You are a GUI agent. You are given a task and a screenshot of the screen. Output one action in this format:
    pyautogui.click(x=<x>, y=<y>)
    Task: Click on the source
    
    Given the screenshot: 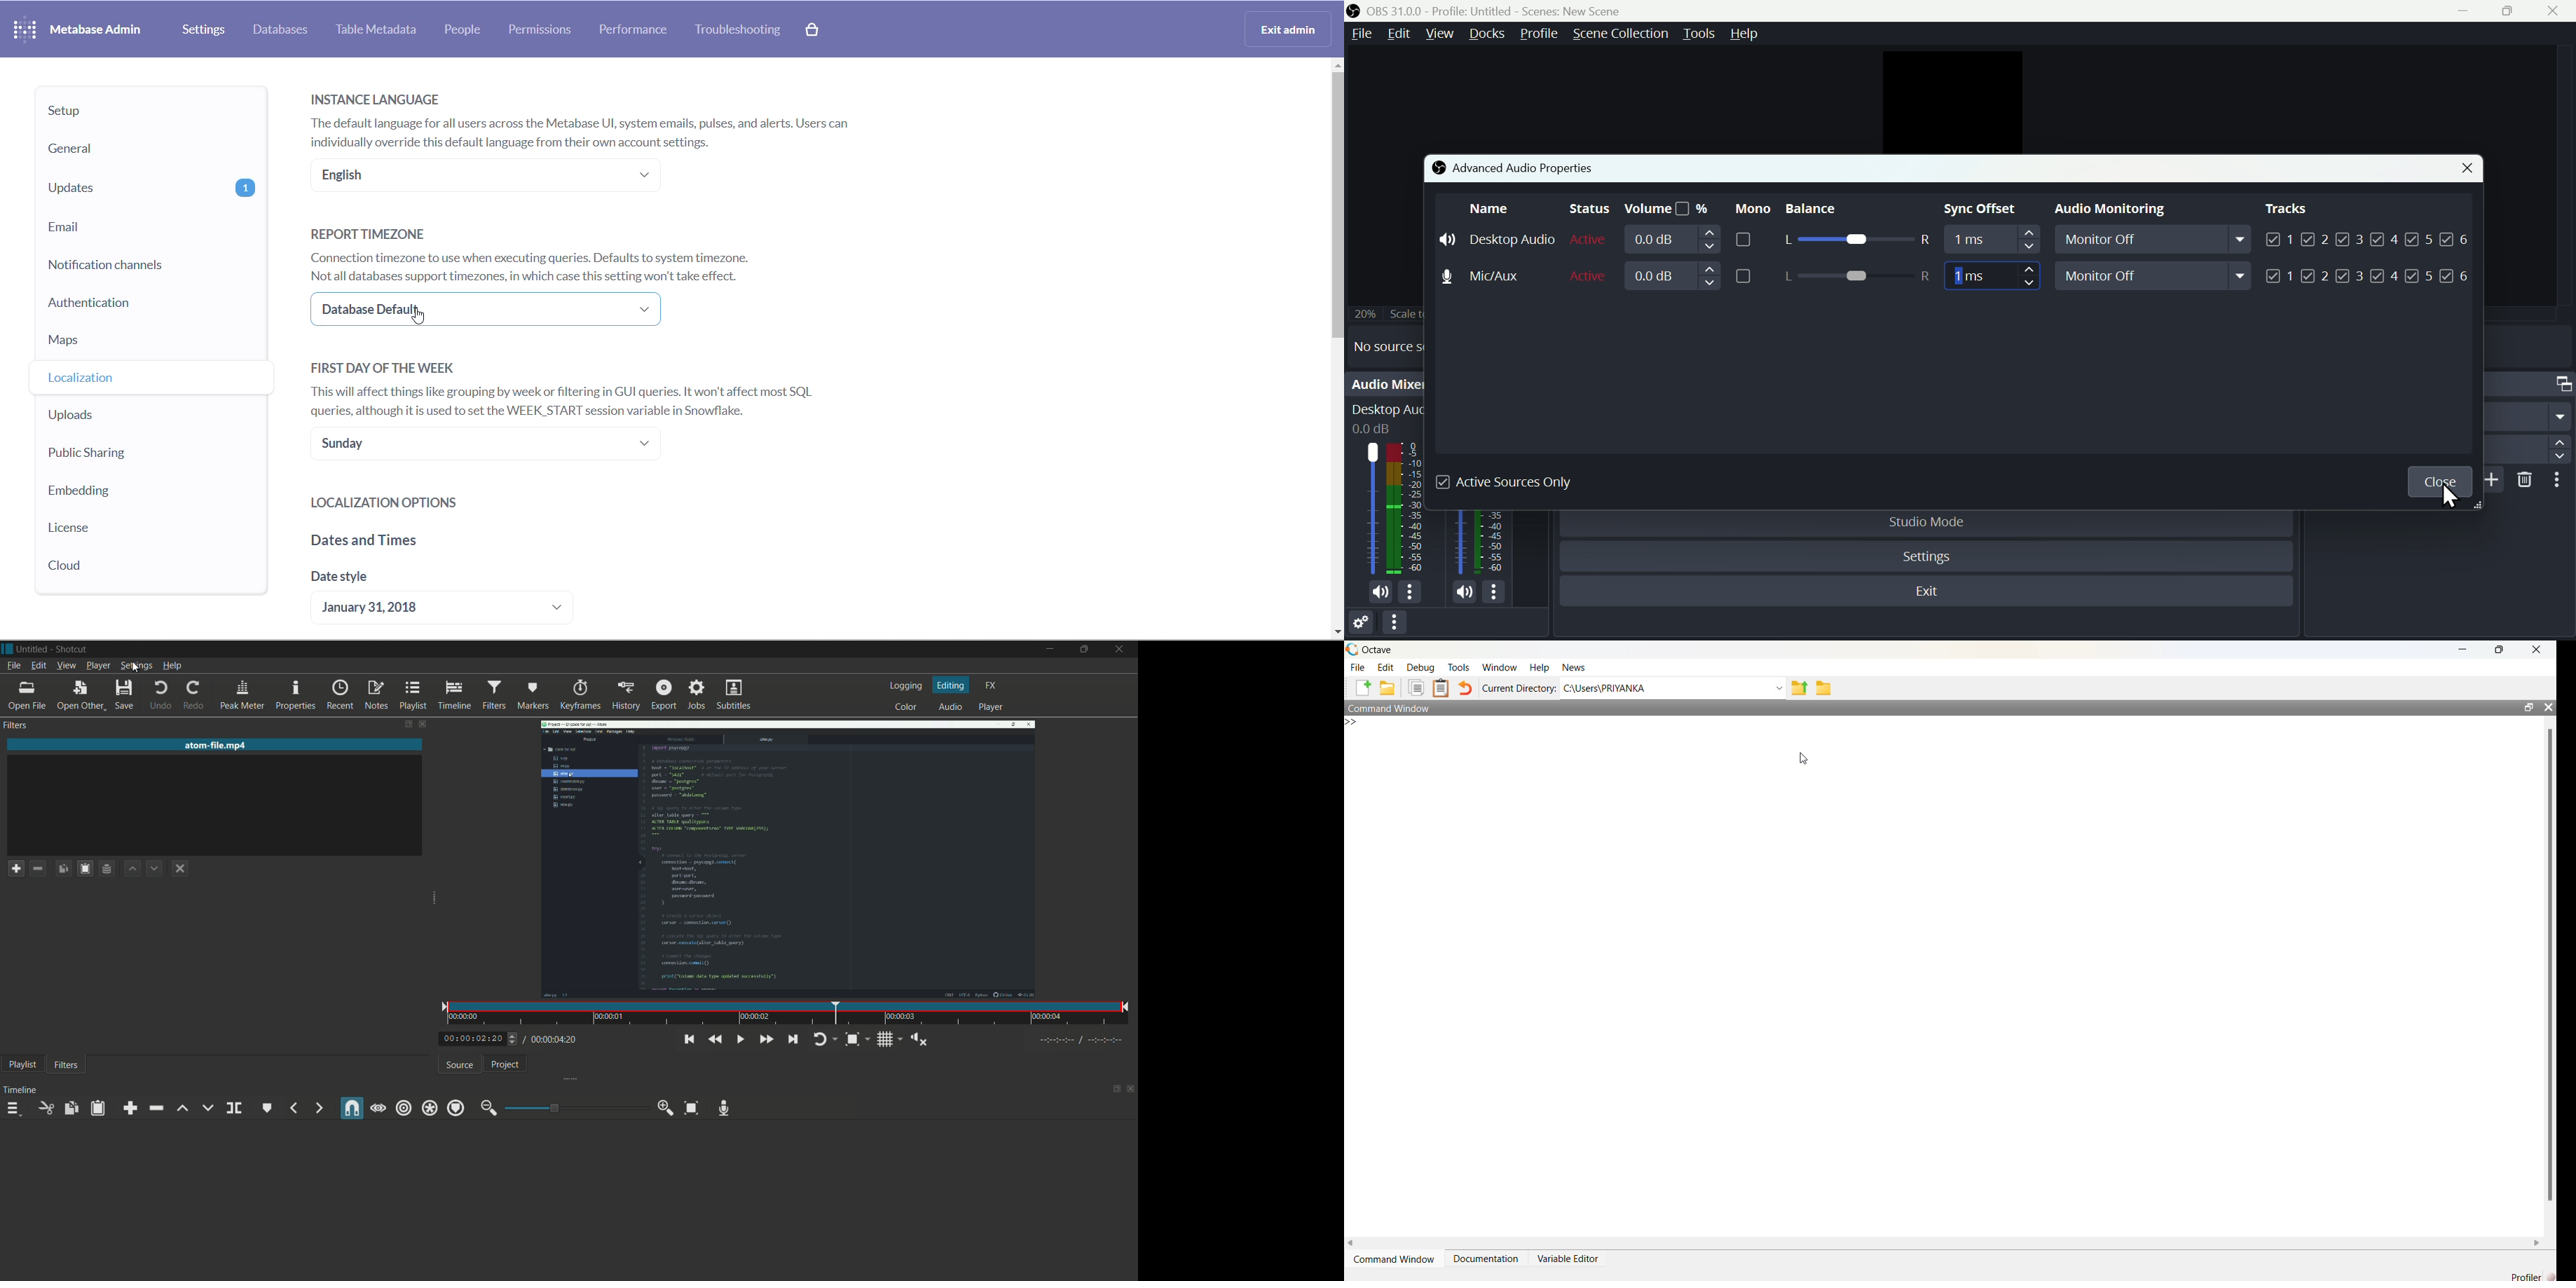 What is the action you would take?
    pyautogui.click(x=460, y=1065)
    